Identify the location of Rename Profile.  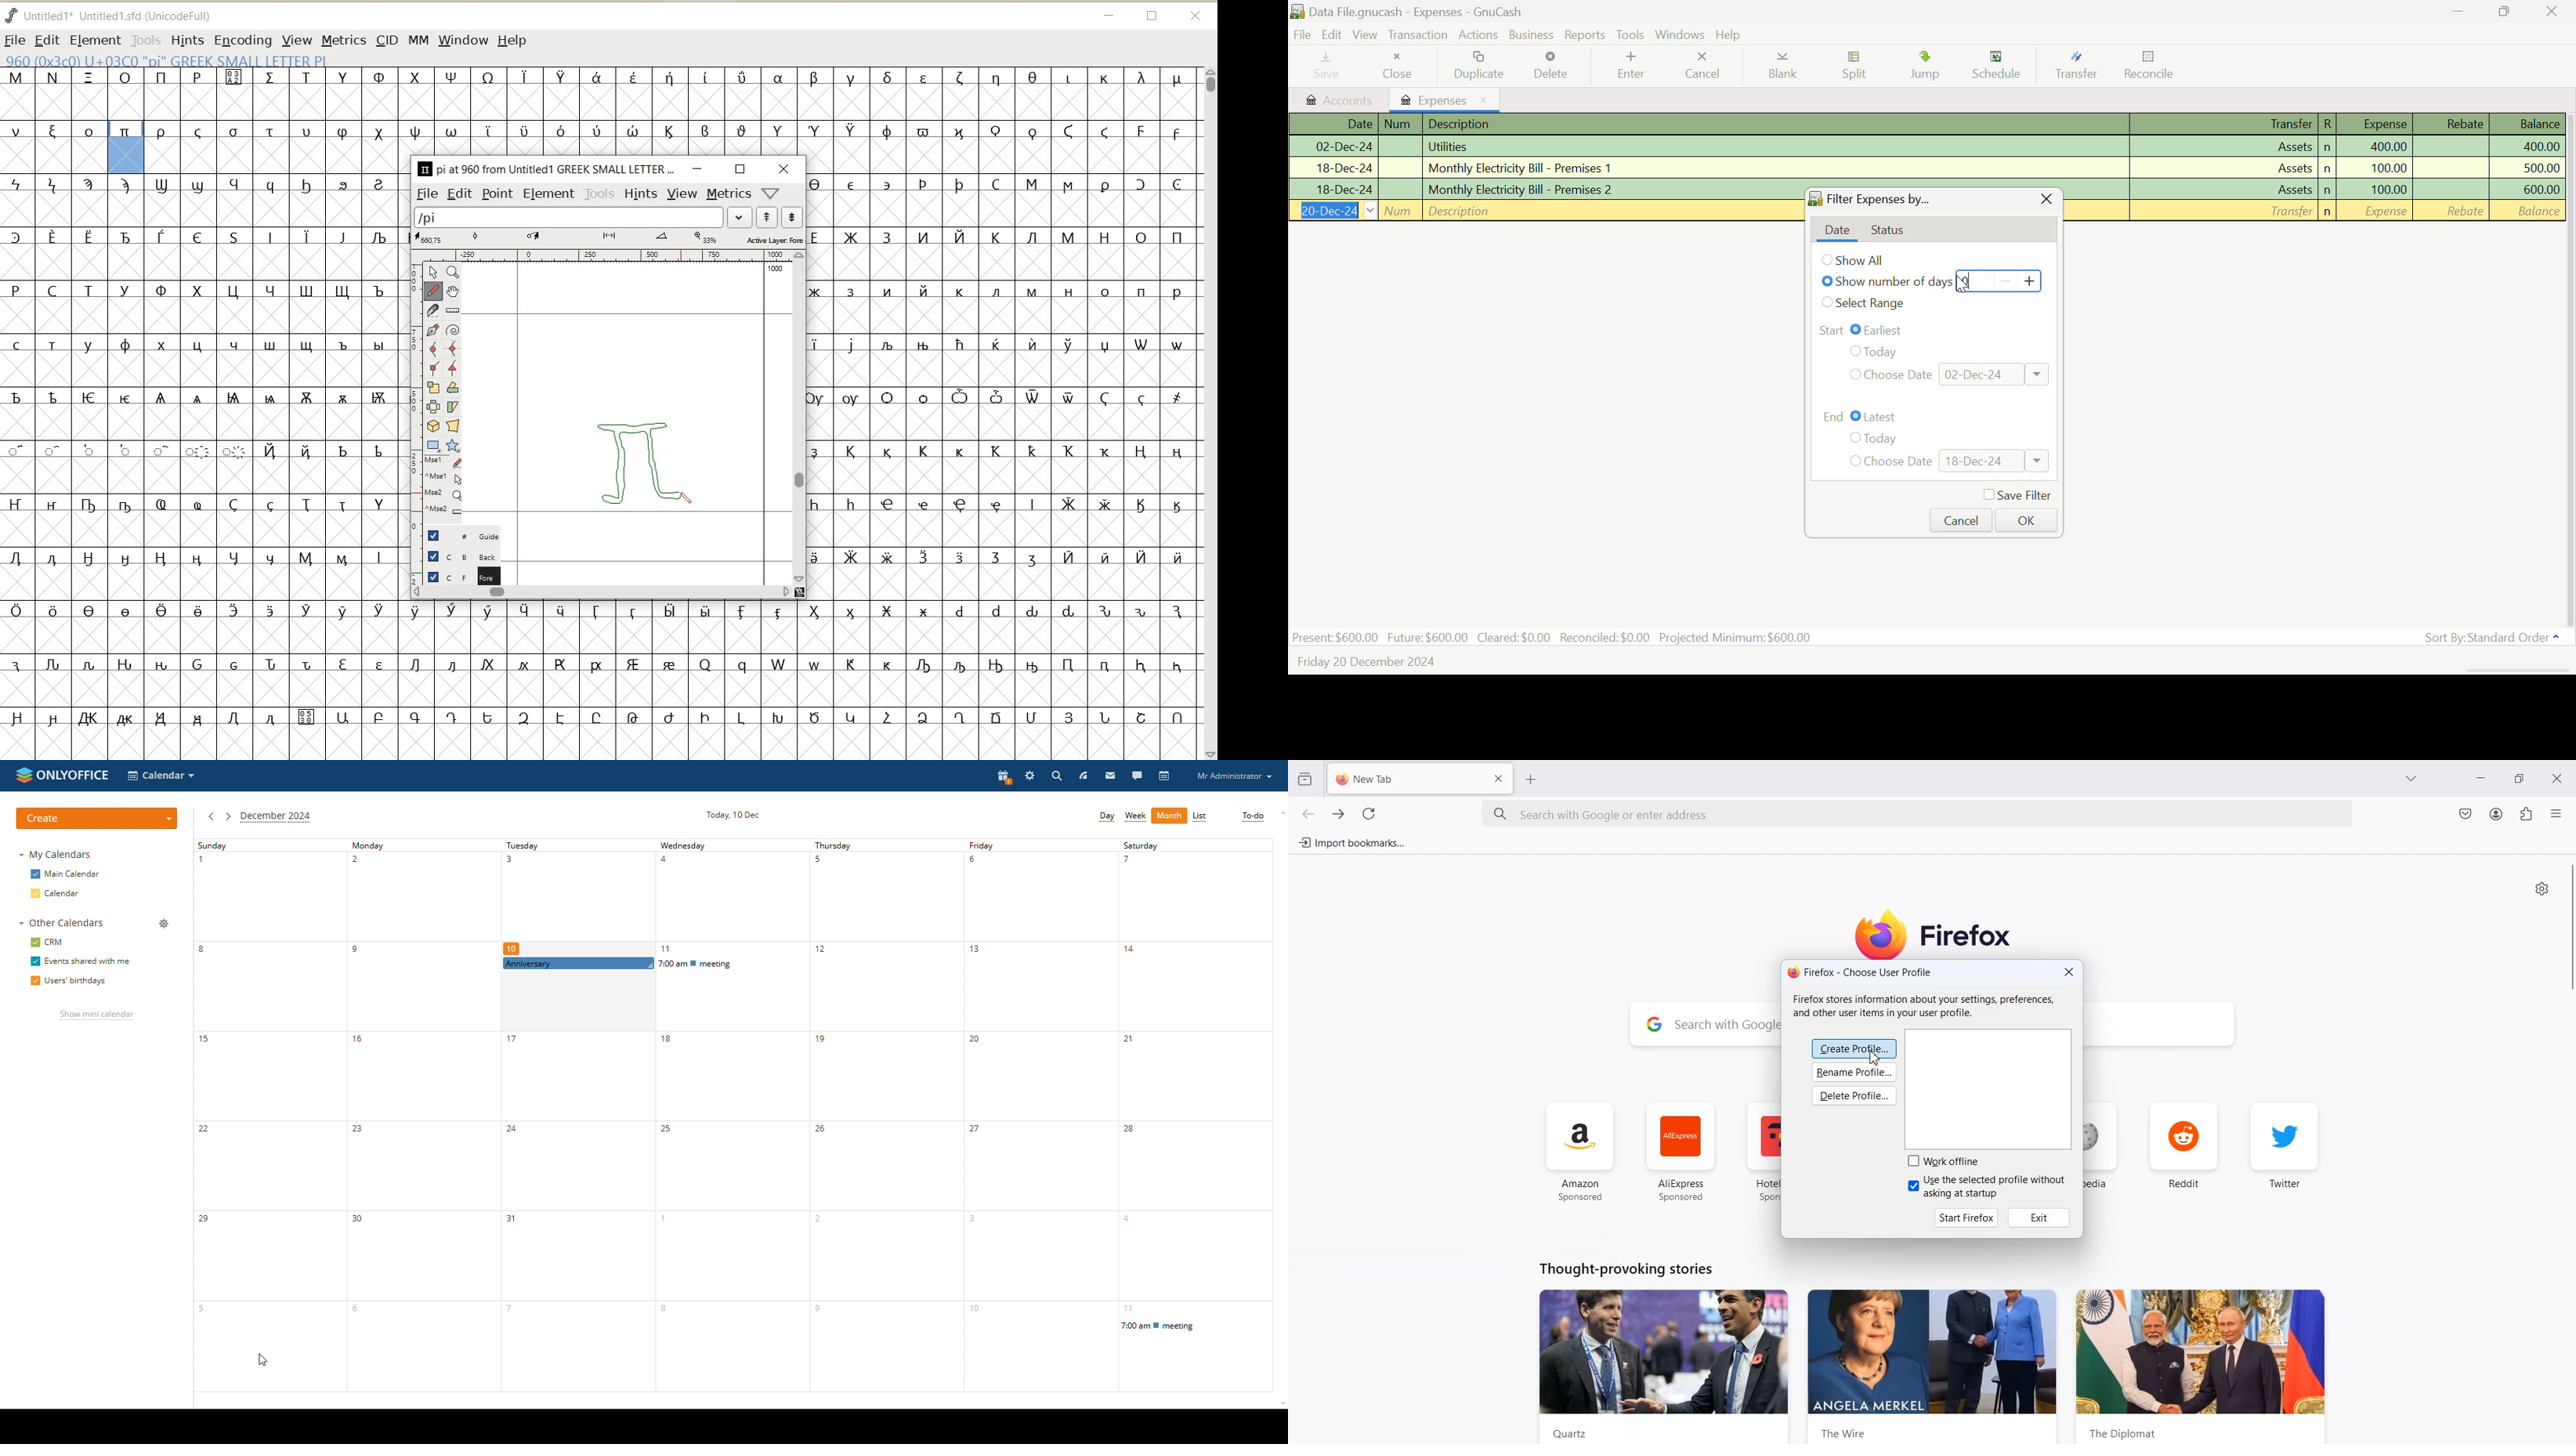
(1855, 1074).